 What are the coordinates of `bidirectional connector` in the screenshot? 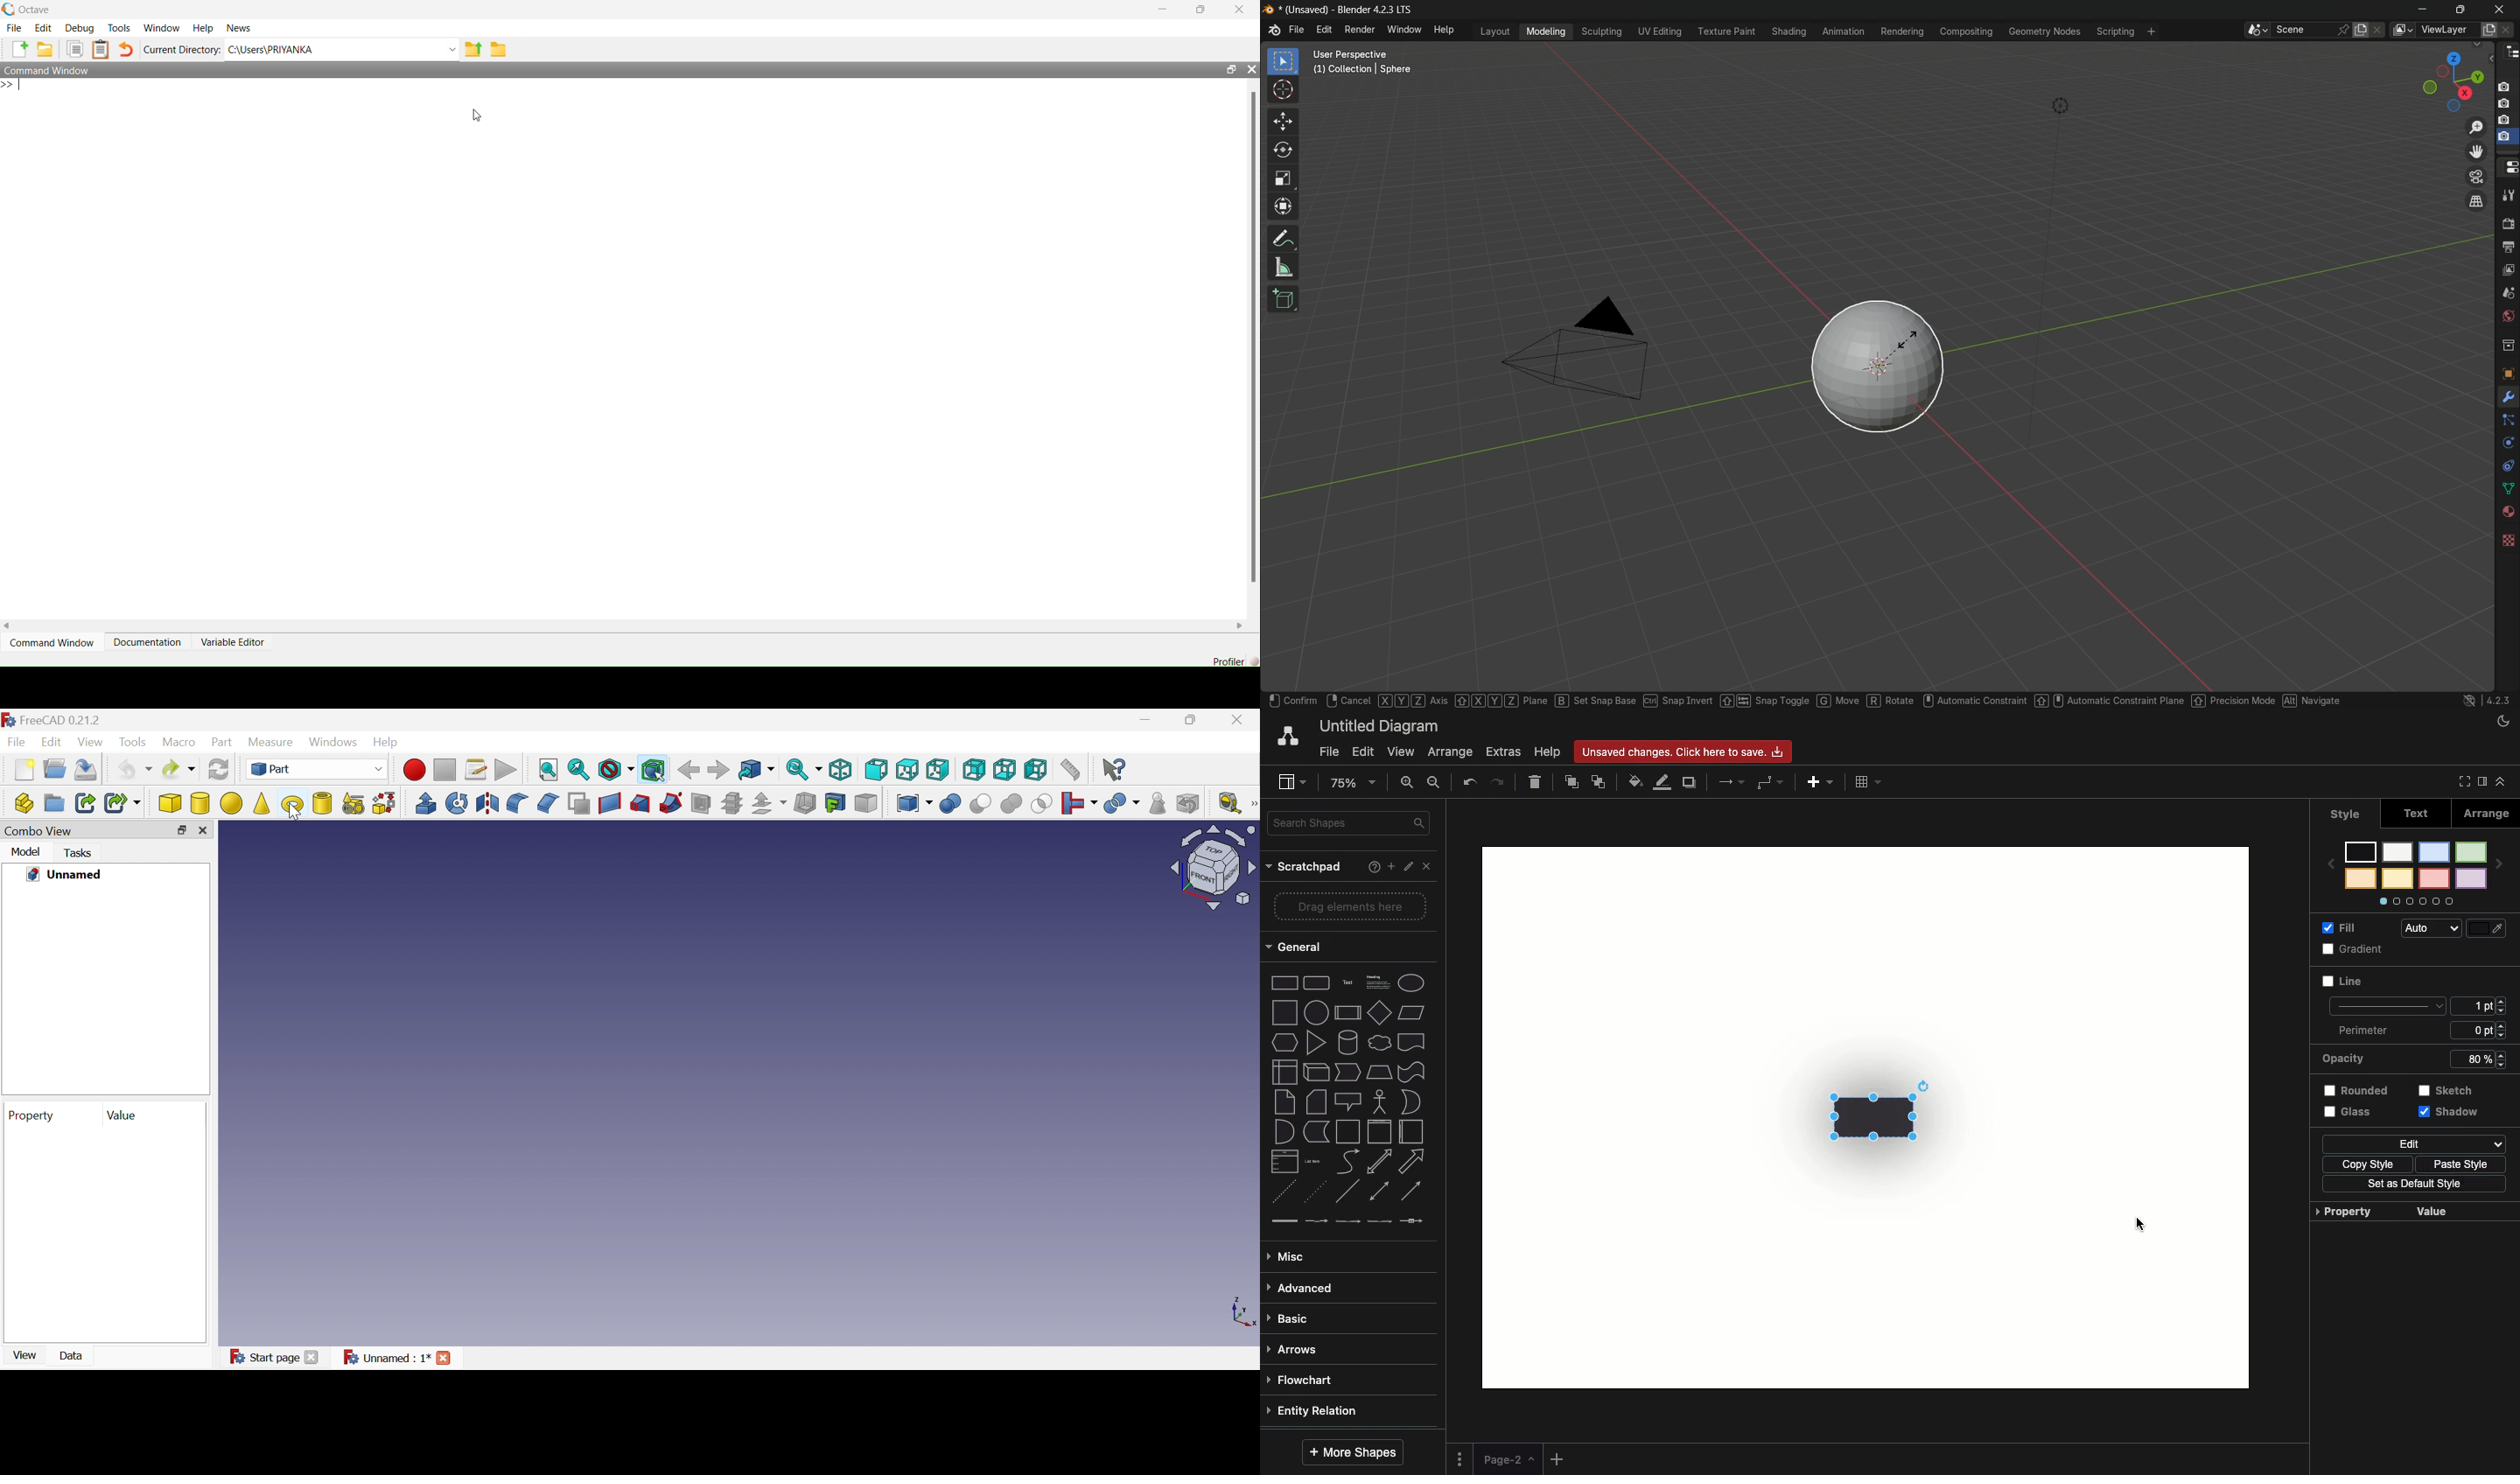 It's located at (1379, 1189).